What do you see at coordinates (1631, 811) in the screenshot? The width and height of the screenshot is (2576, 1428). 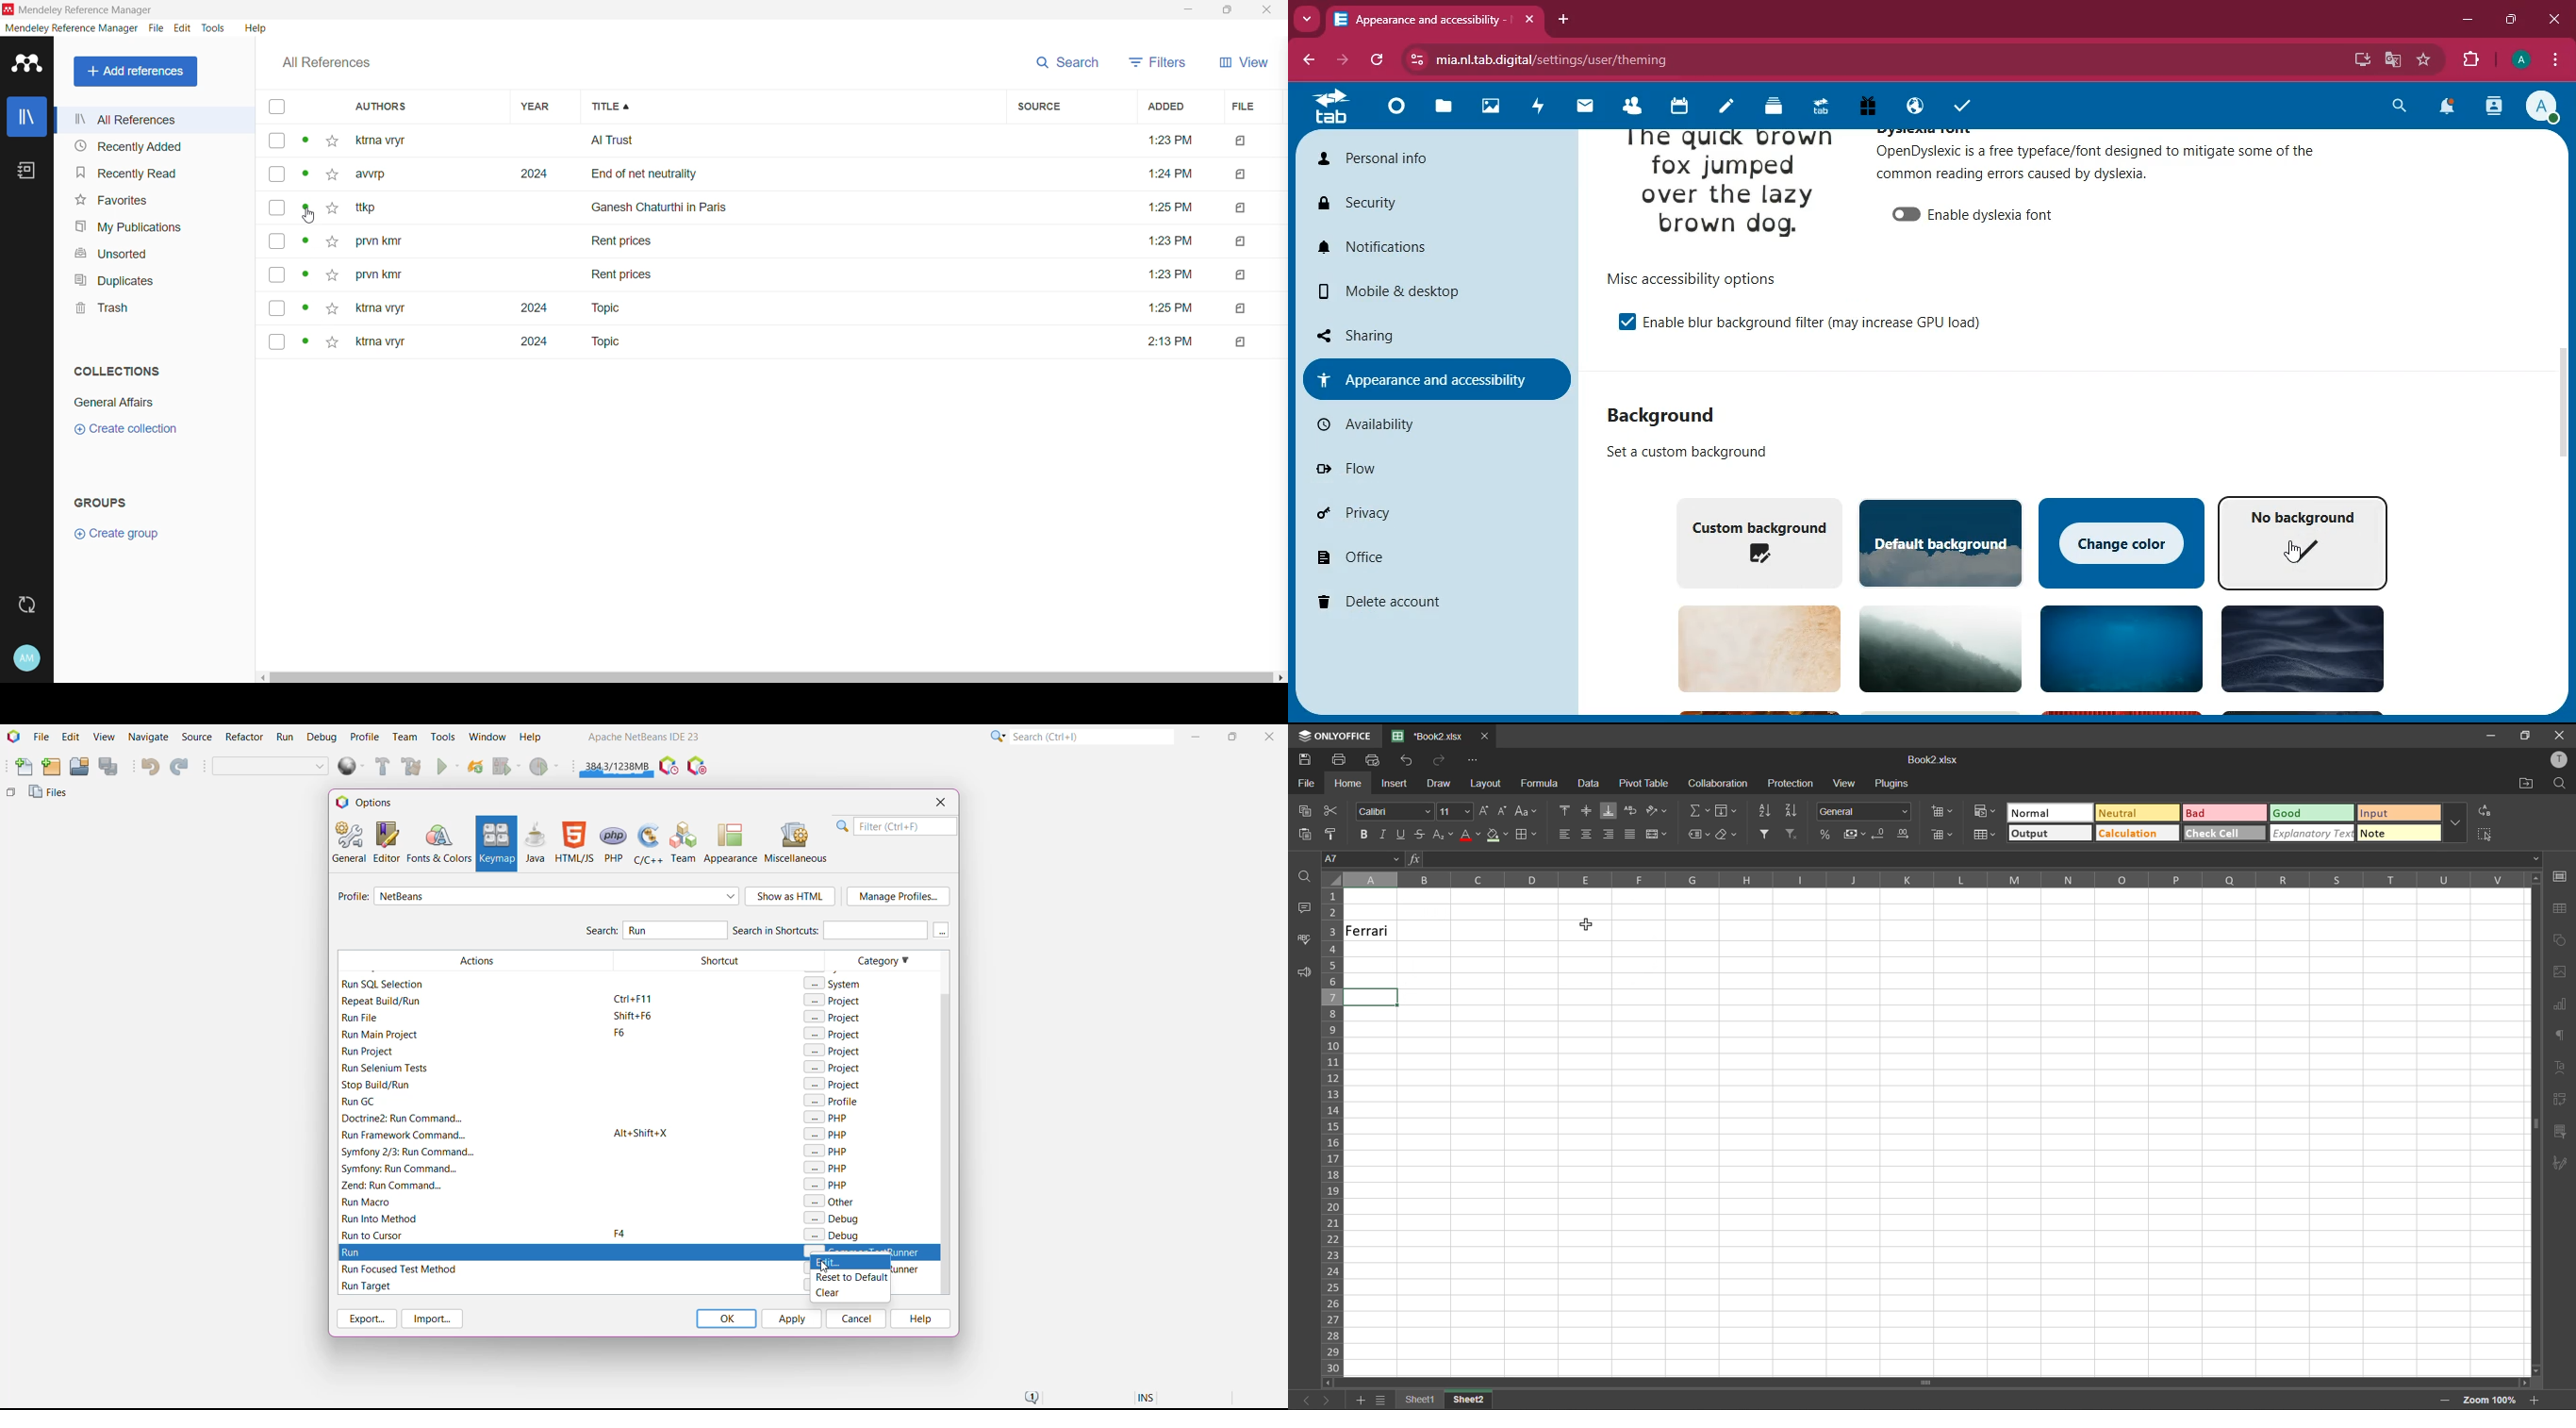 I see `wrap text` at bounding box center [1631, 811].